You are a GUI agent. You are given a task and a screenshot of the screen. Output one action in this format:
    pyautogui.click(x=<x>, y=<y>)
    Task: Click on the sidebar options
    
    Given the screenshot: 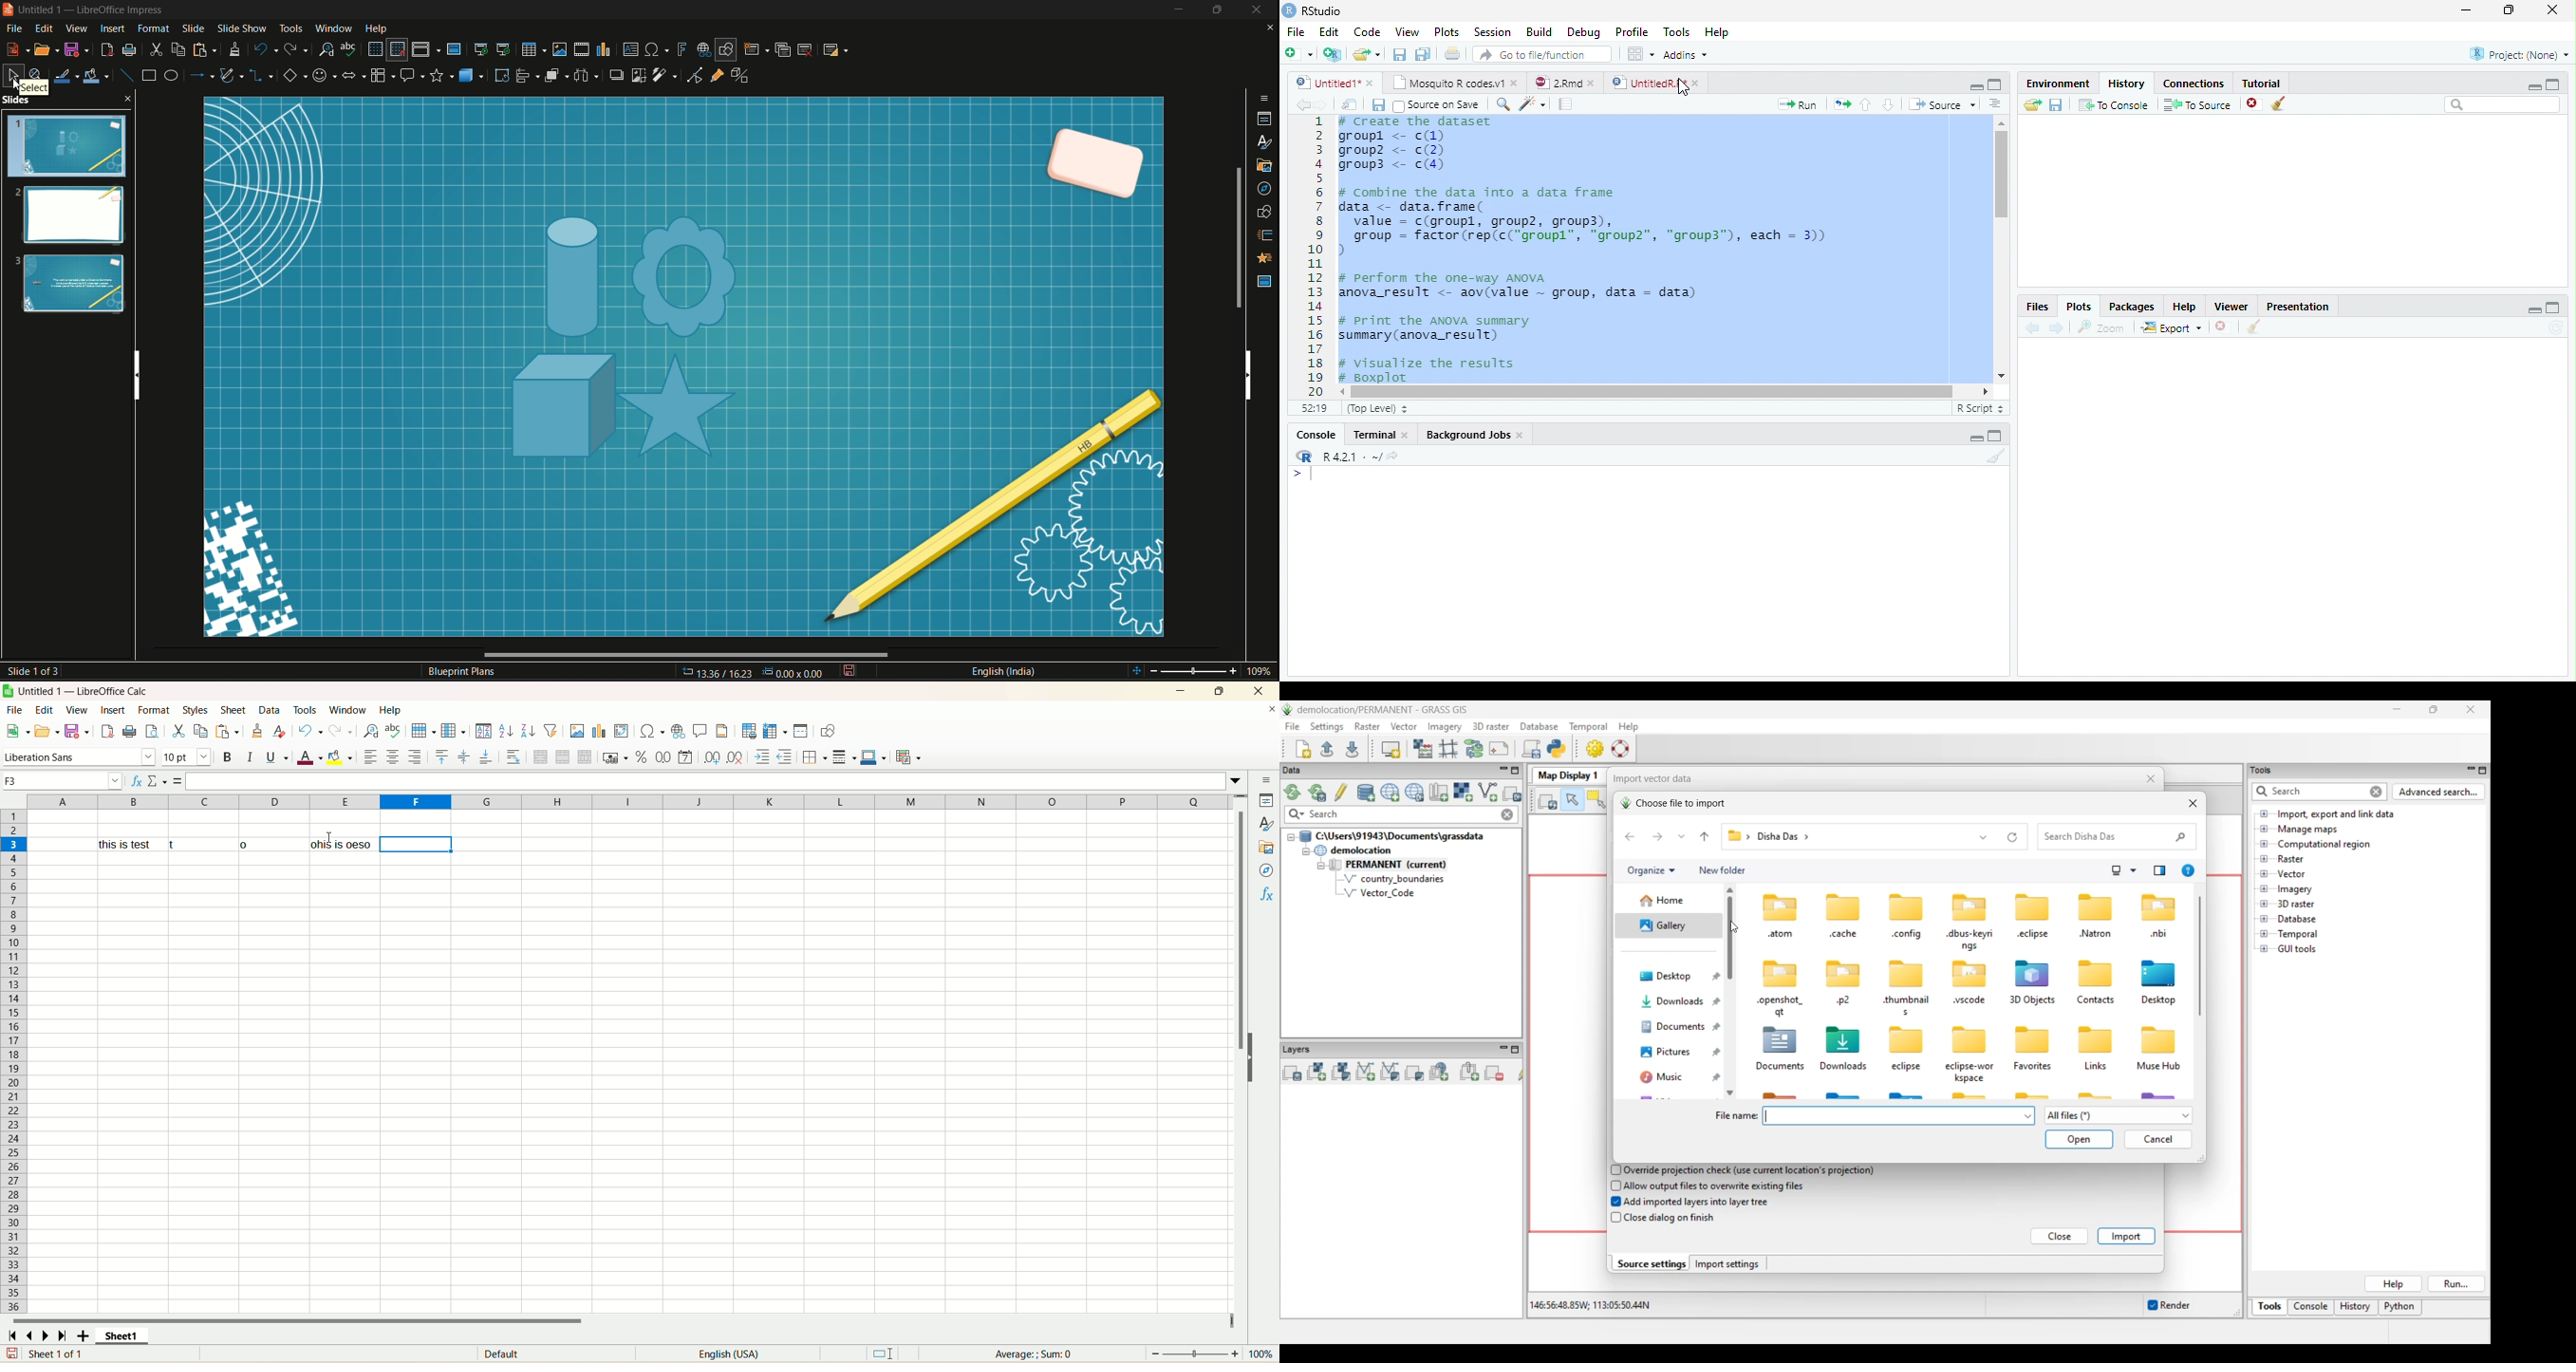 What is the action you would take?
    pyautogui.click(x=1265, y=97)
    